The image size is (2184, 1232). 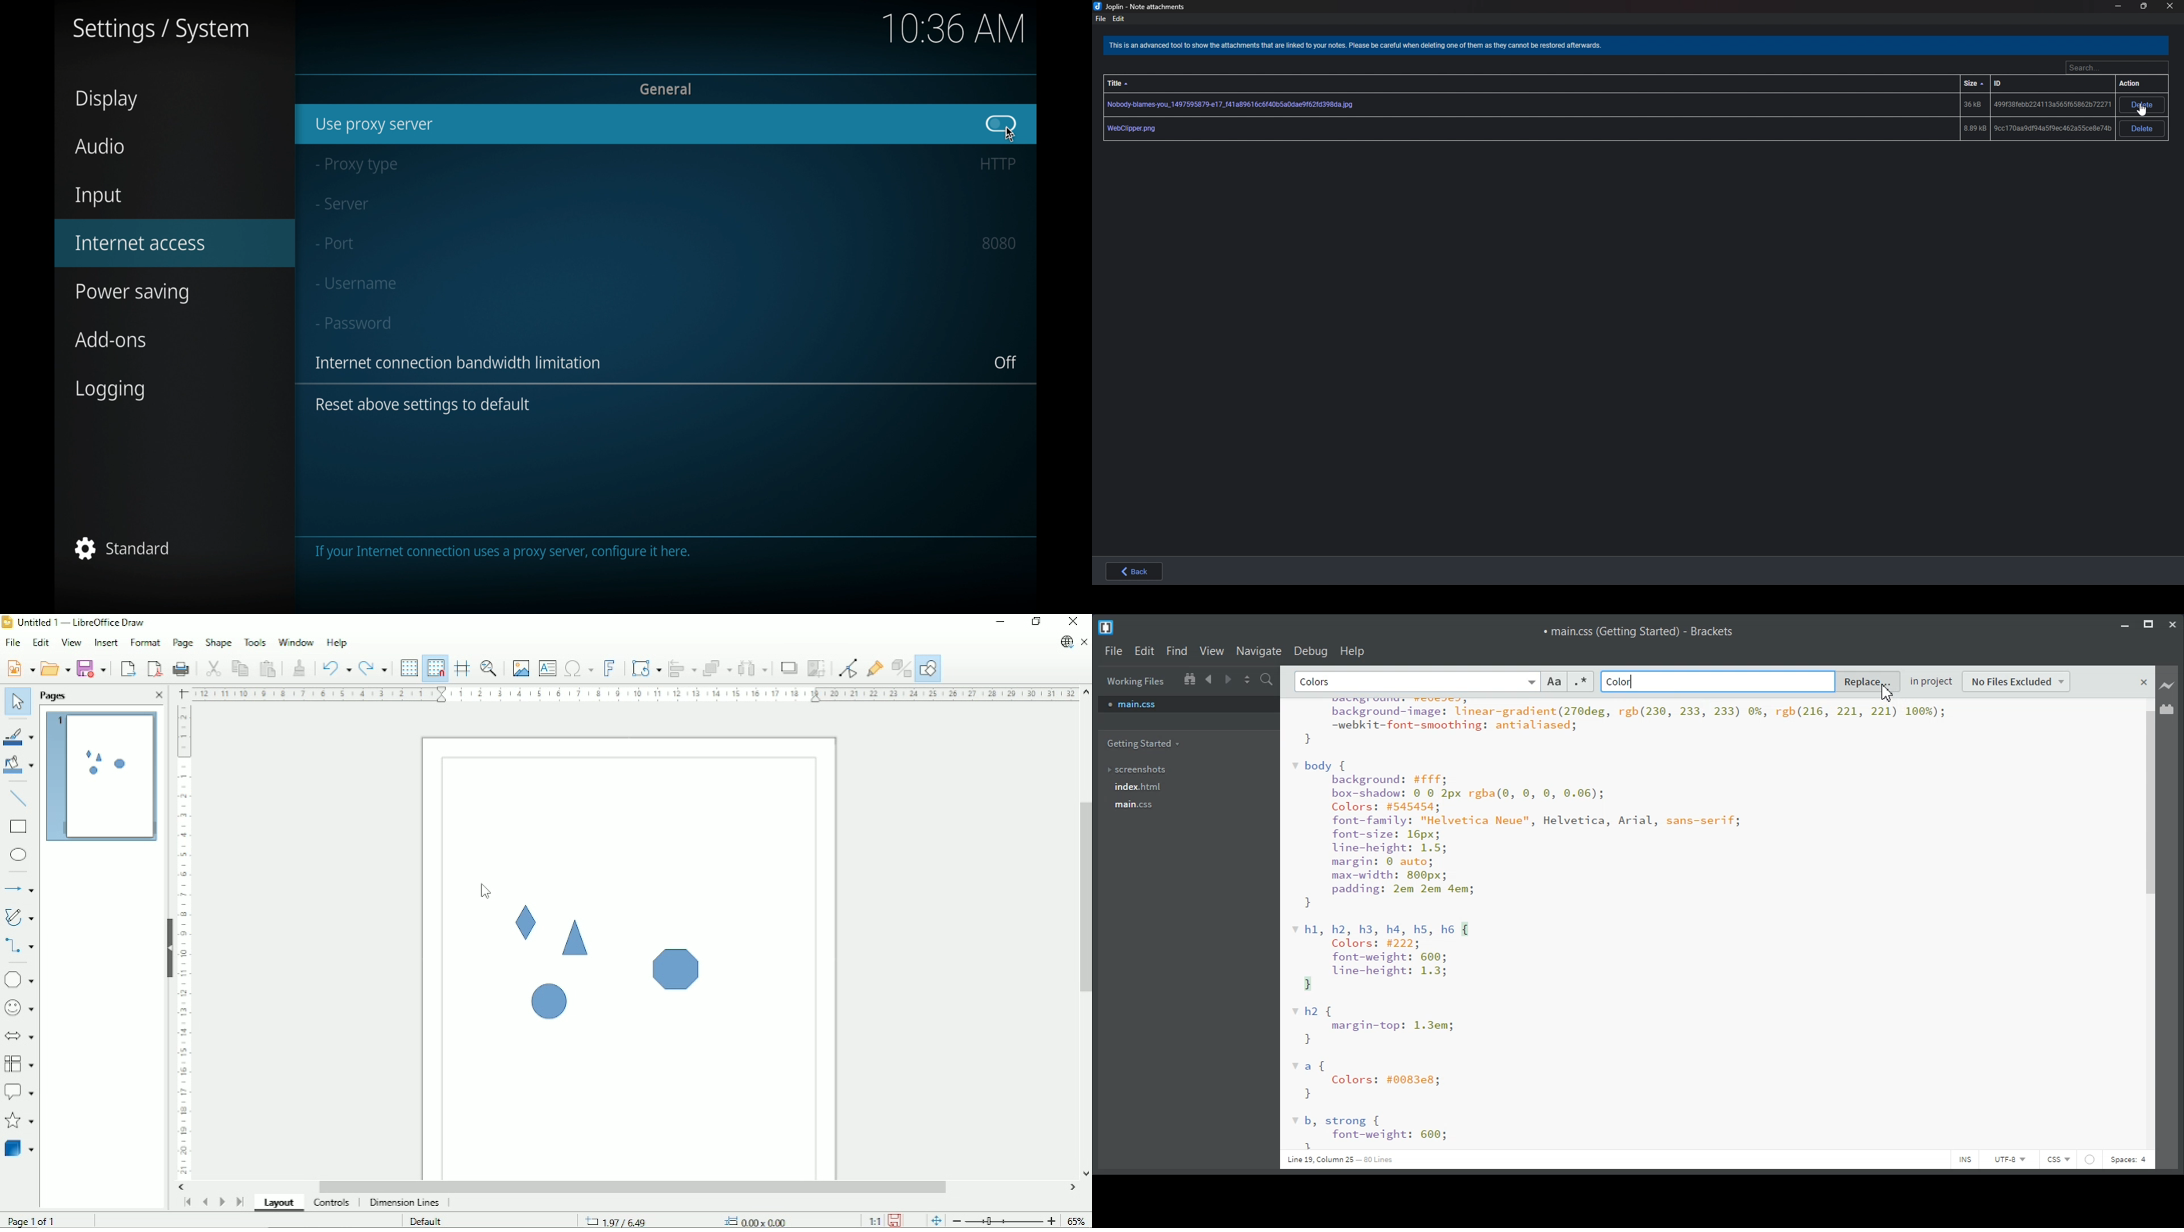 I want to click on Clone formatting, so click(x=300, y=667).